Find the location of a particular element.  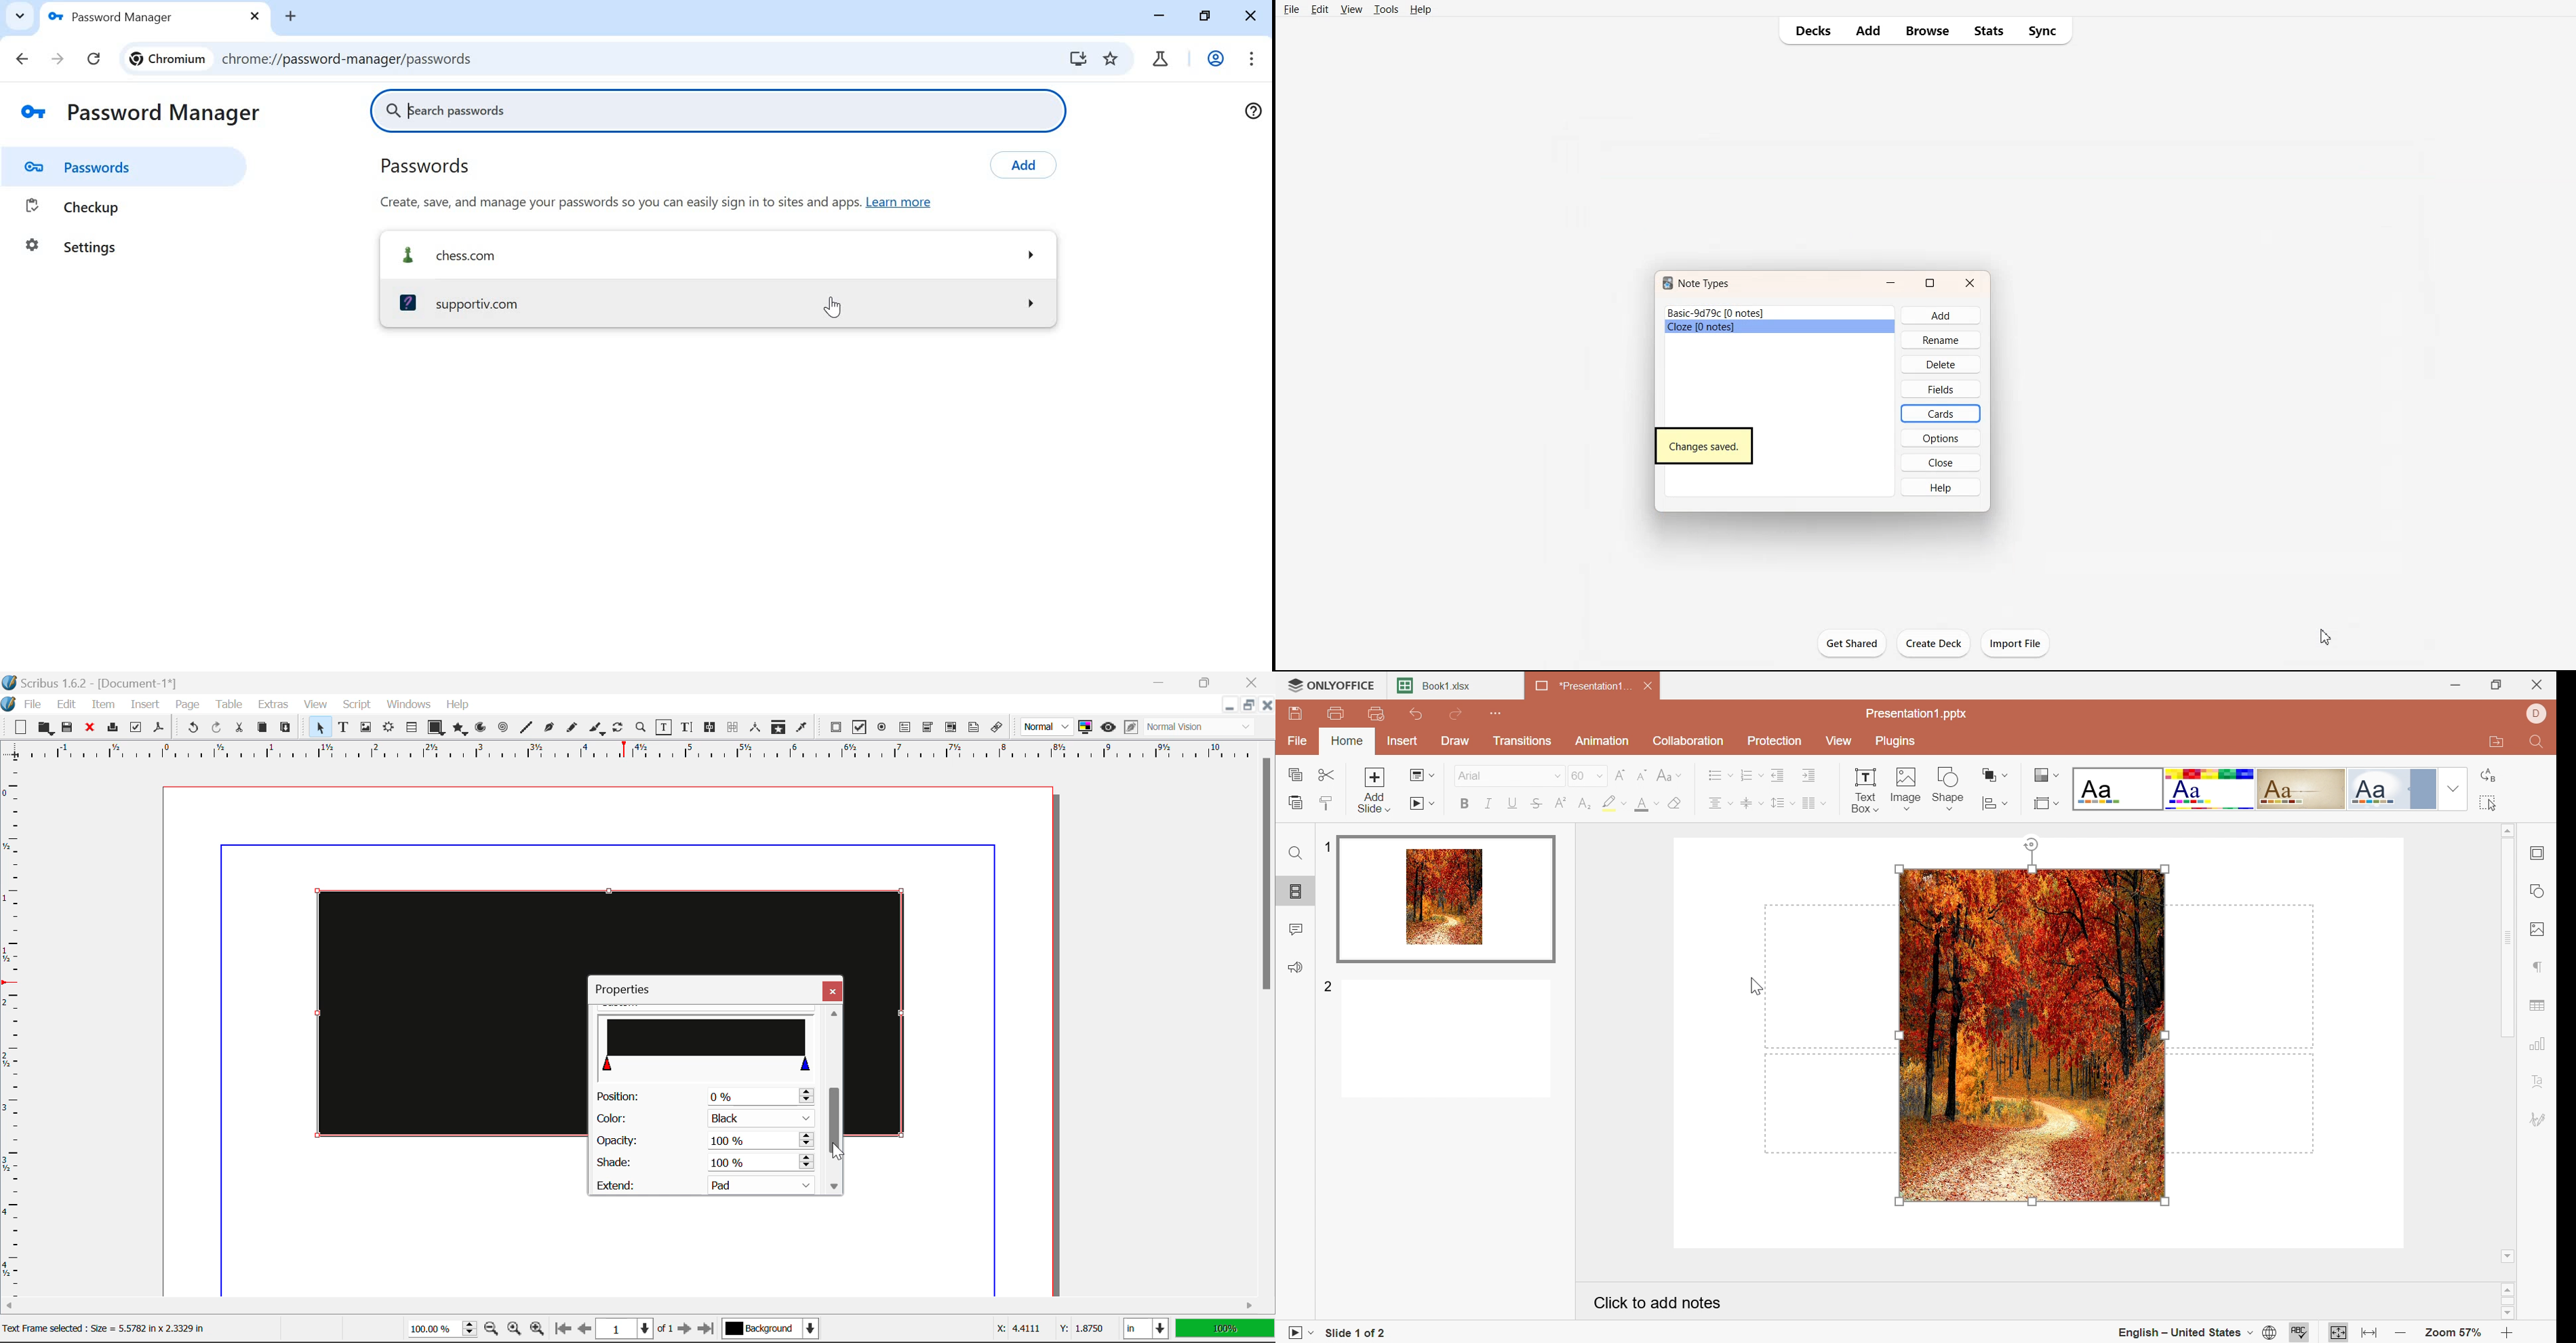

Book1.xlsx is located at coordinates (1439, 685).